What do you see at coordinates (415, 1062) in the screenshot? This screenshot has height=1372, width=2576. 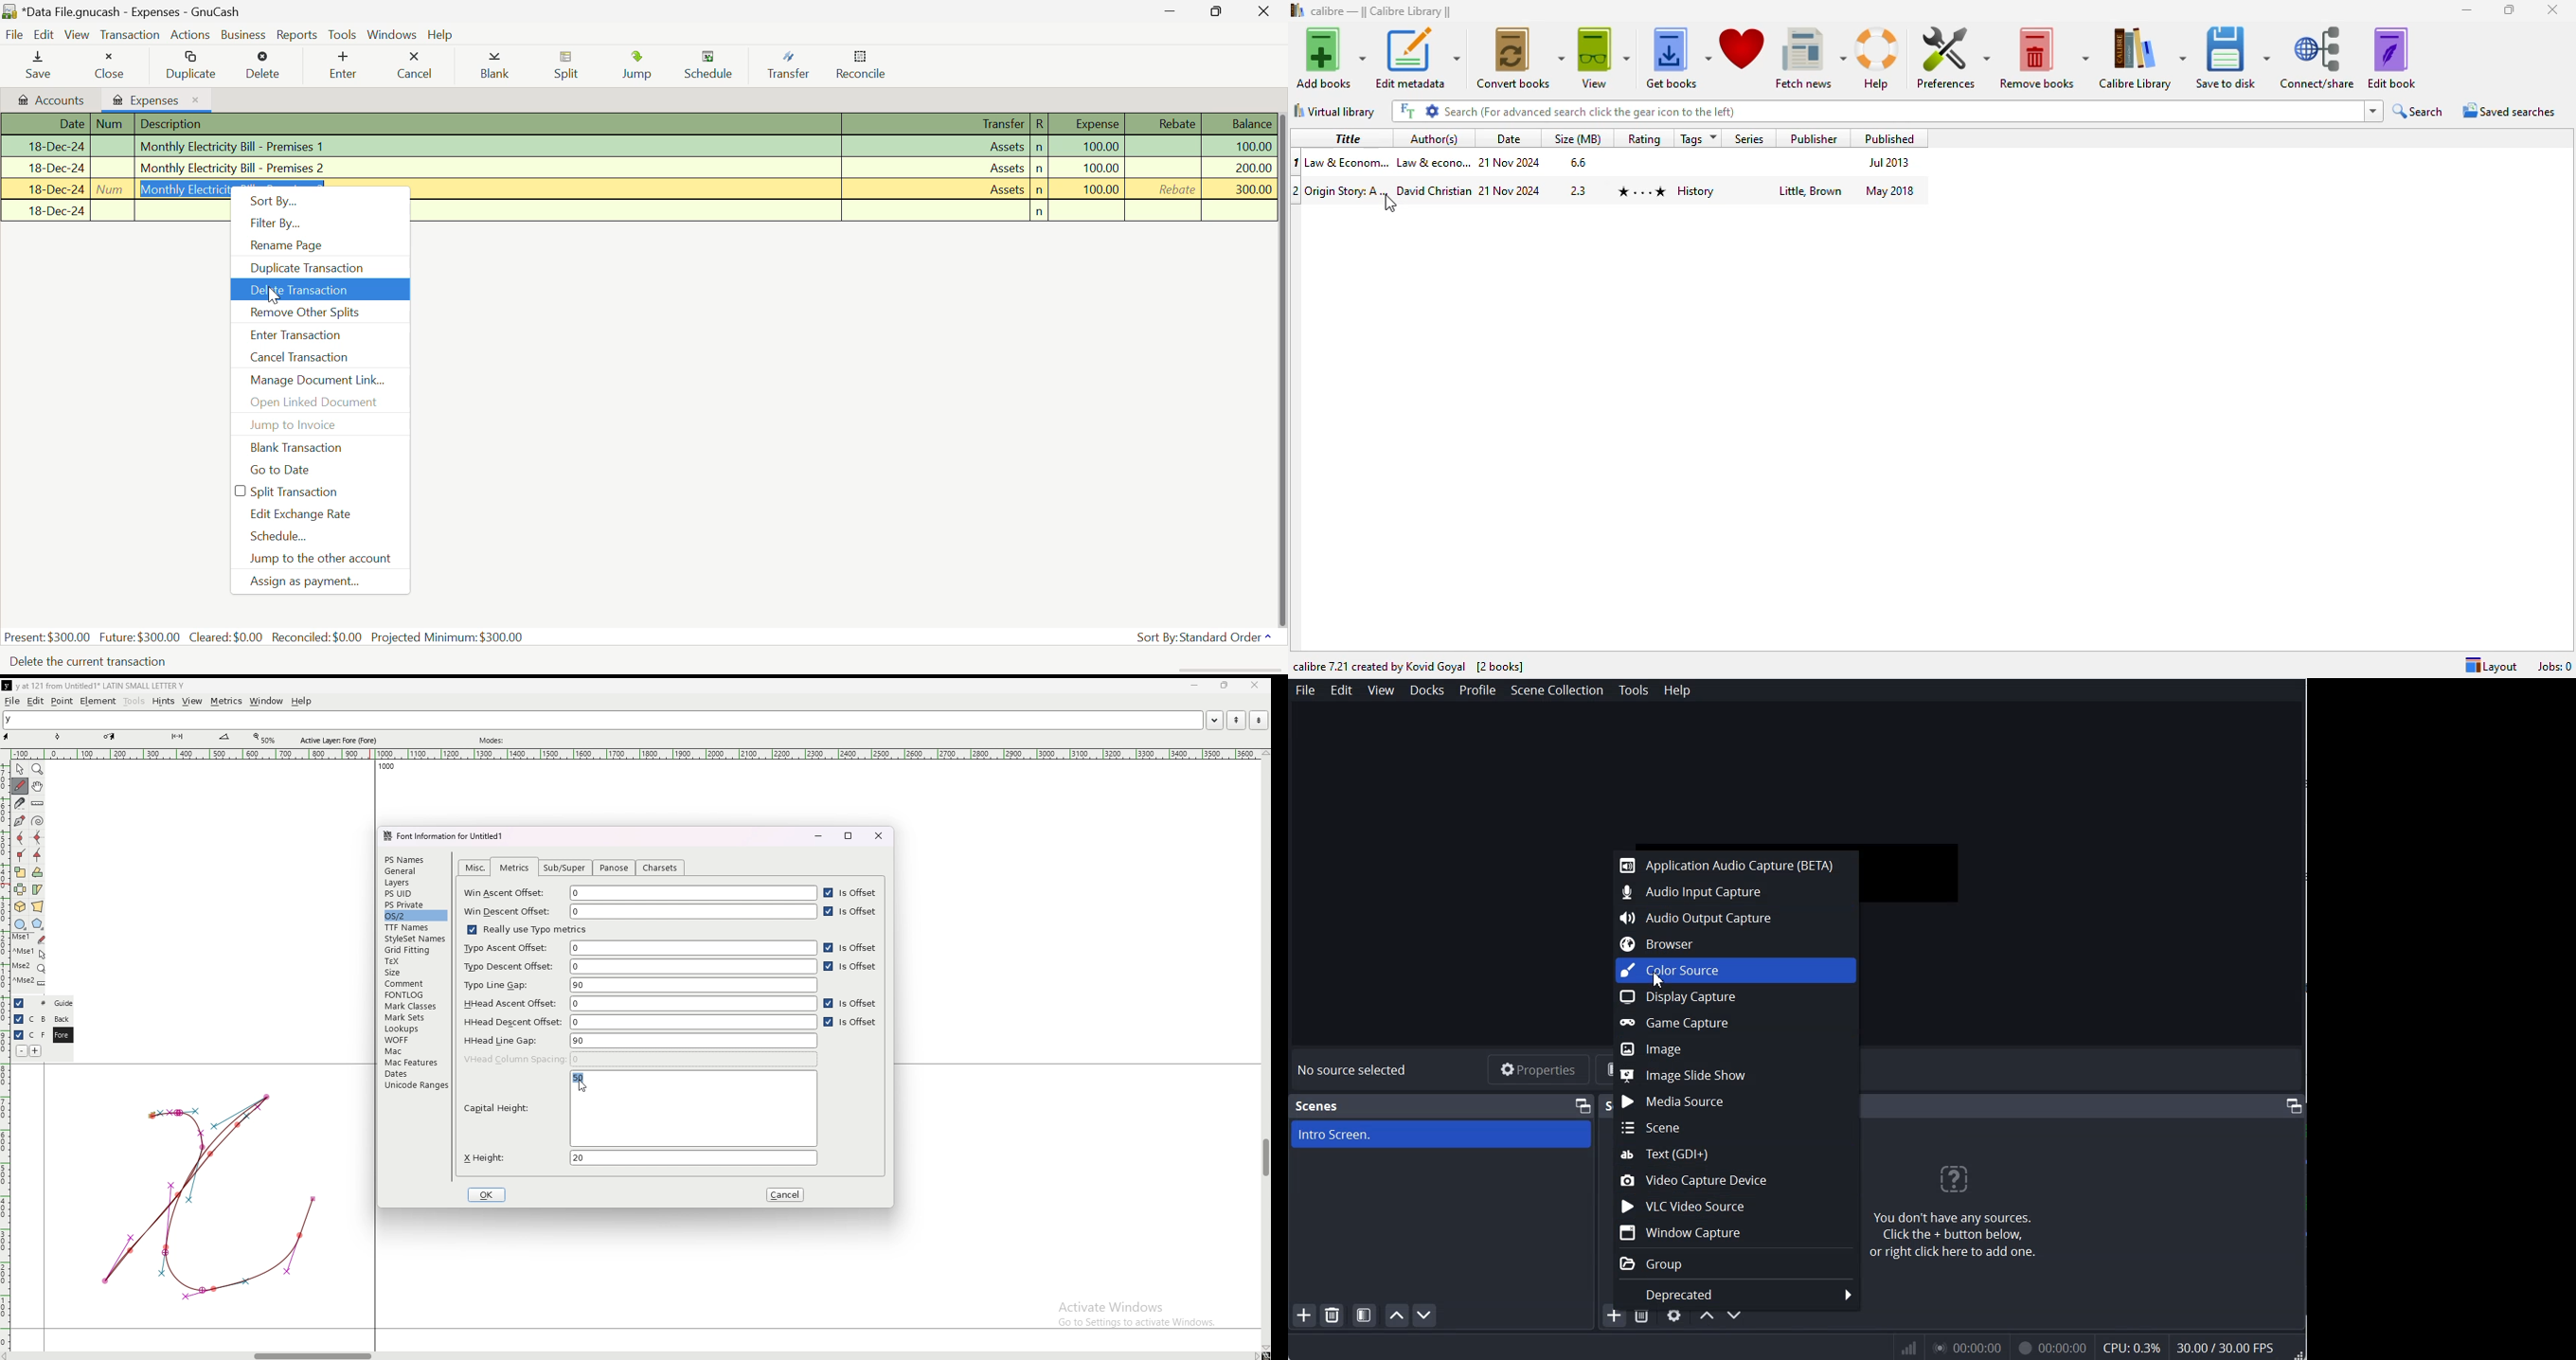 I see `mac features` at bounding box center [415, 1062].